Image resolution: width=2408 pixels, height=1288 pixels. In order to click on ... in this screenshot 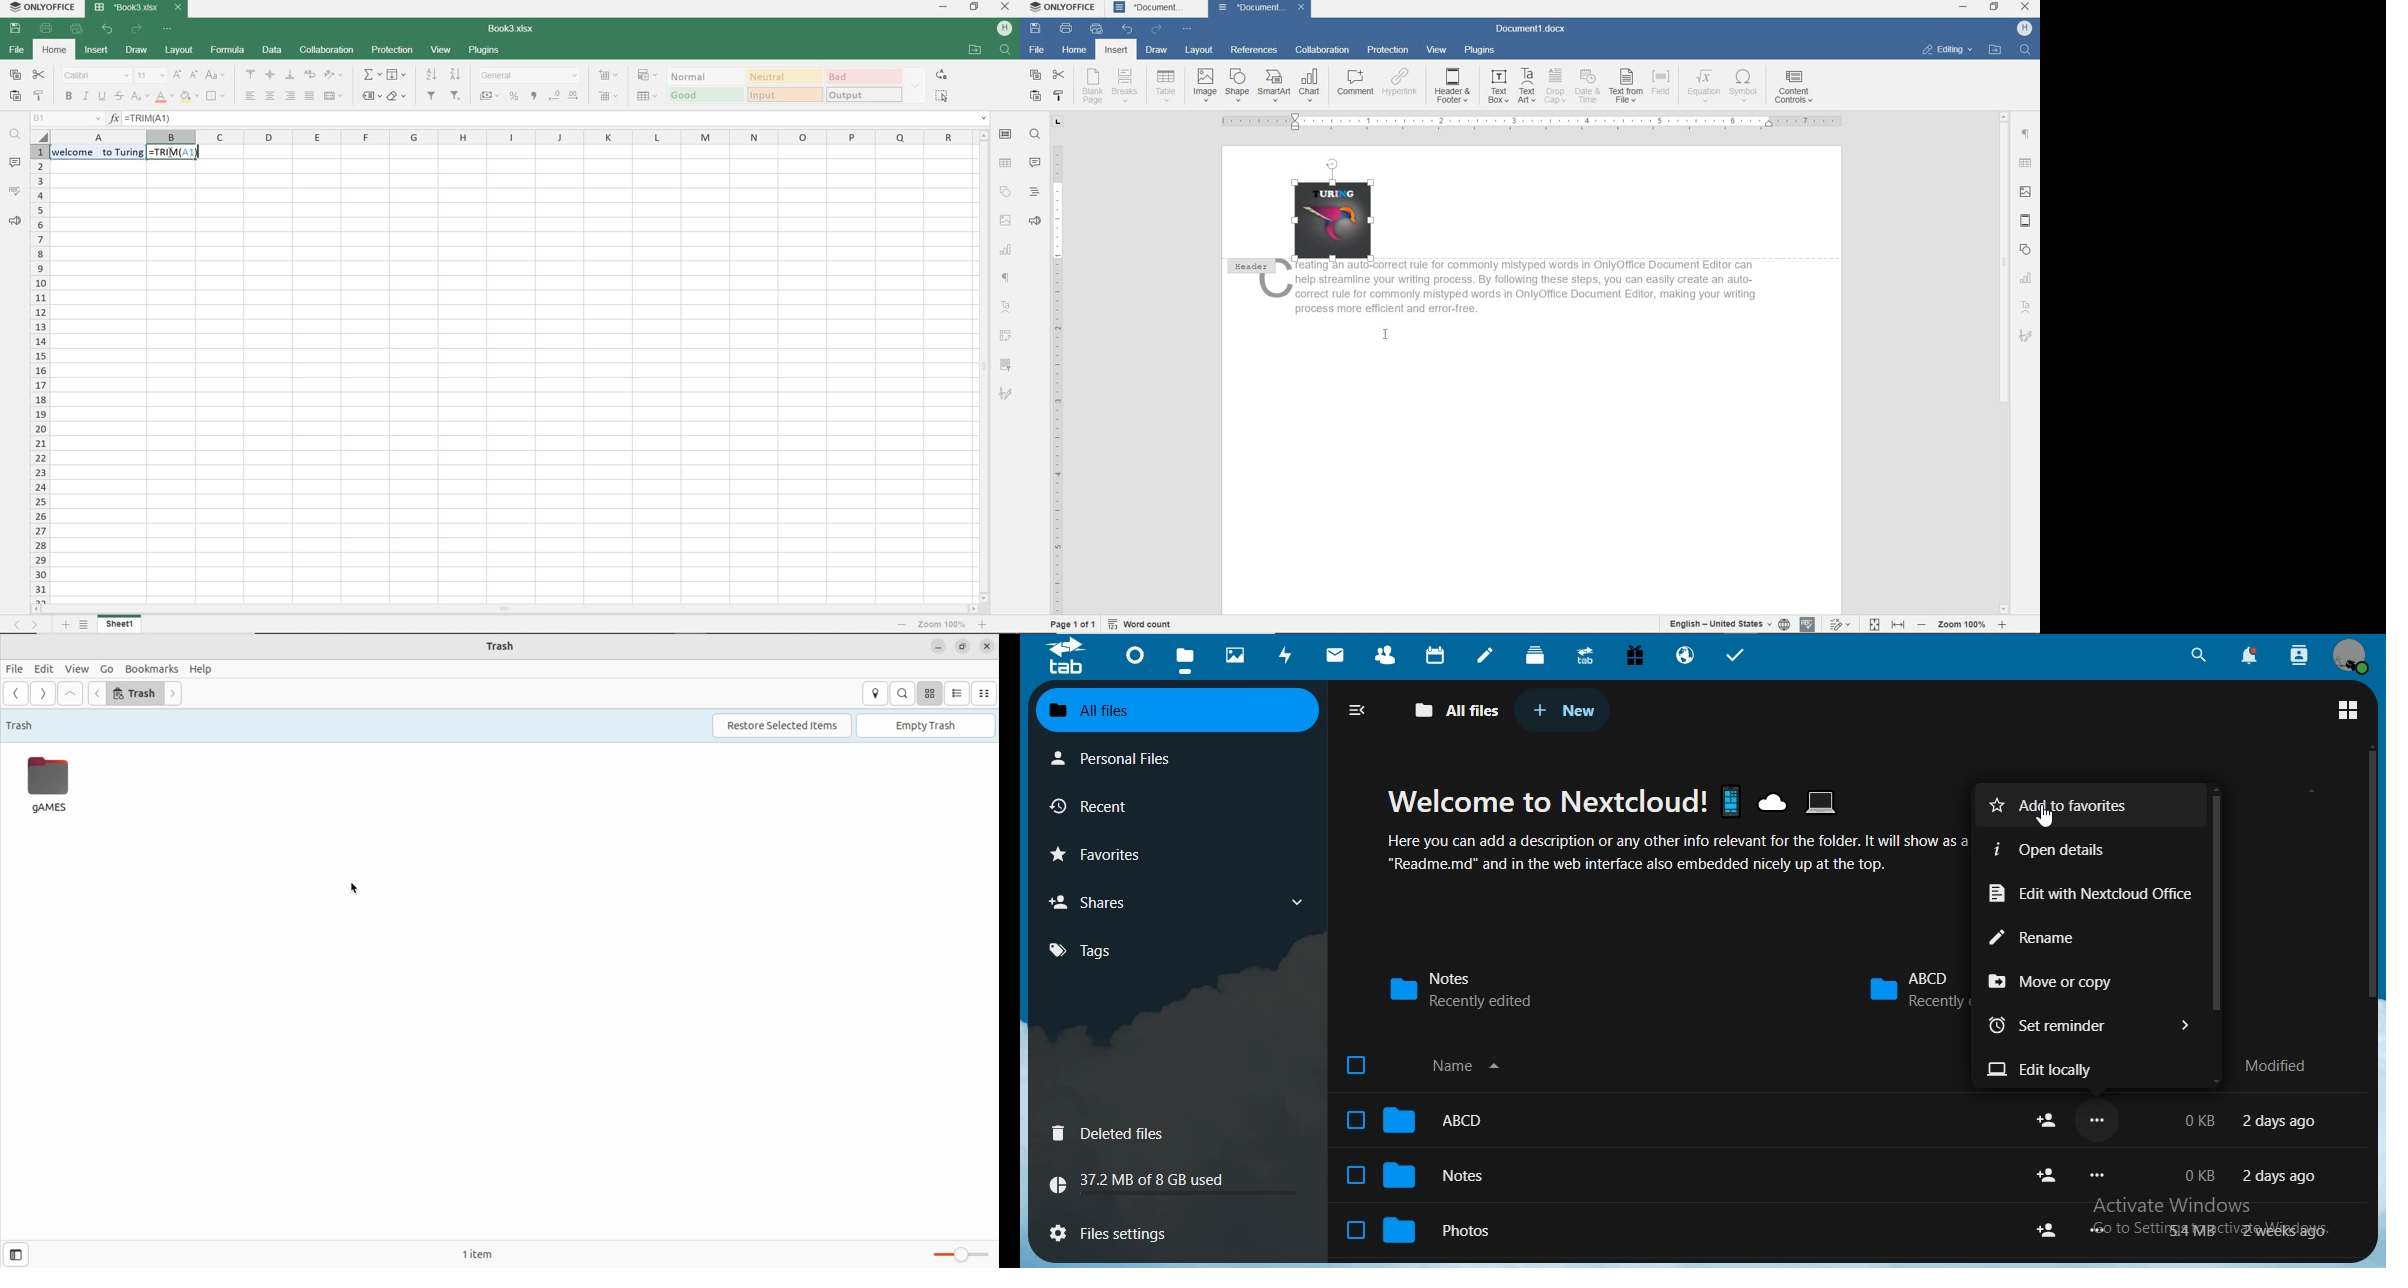, I will do `click(2097, 1121)`.